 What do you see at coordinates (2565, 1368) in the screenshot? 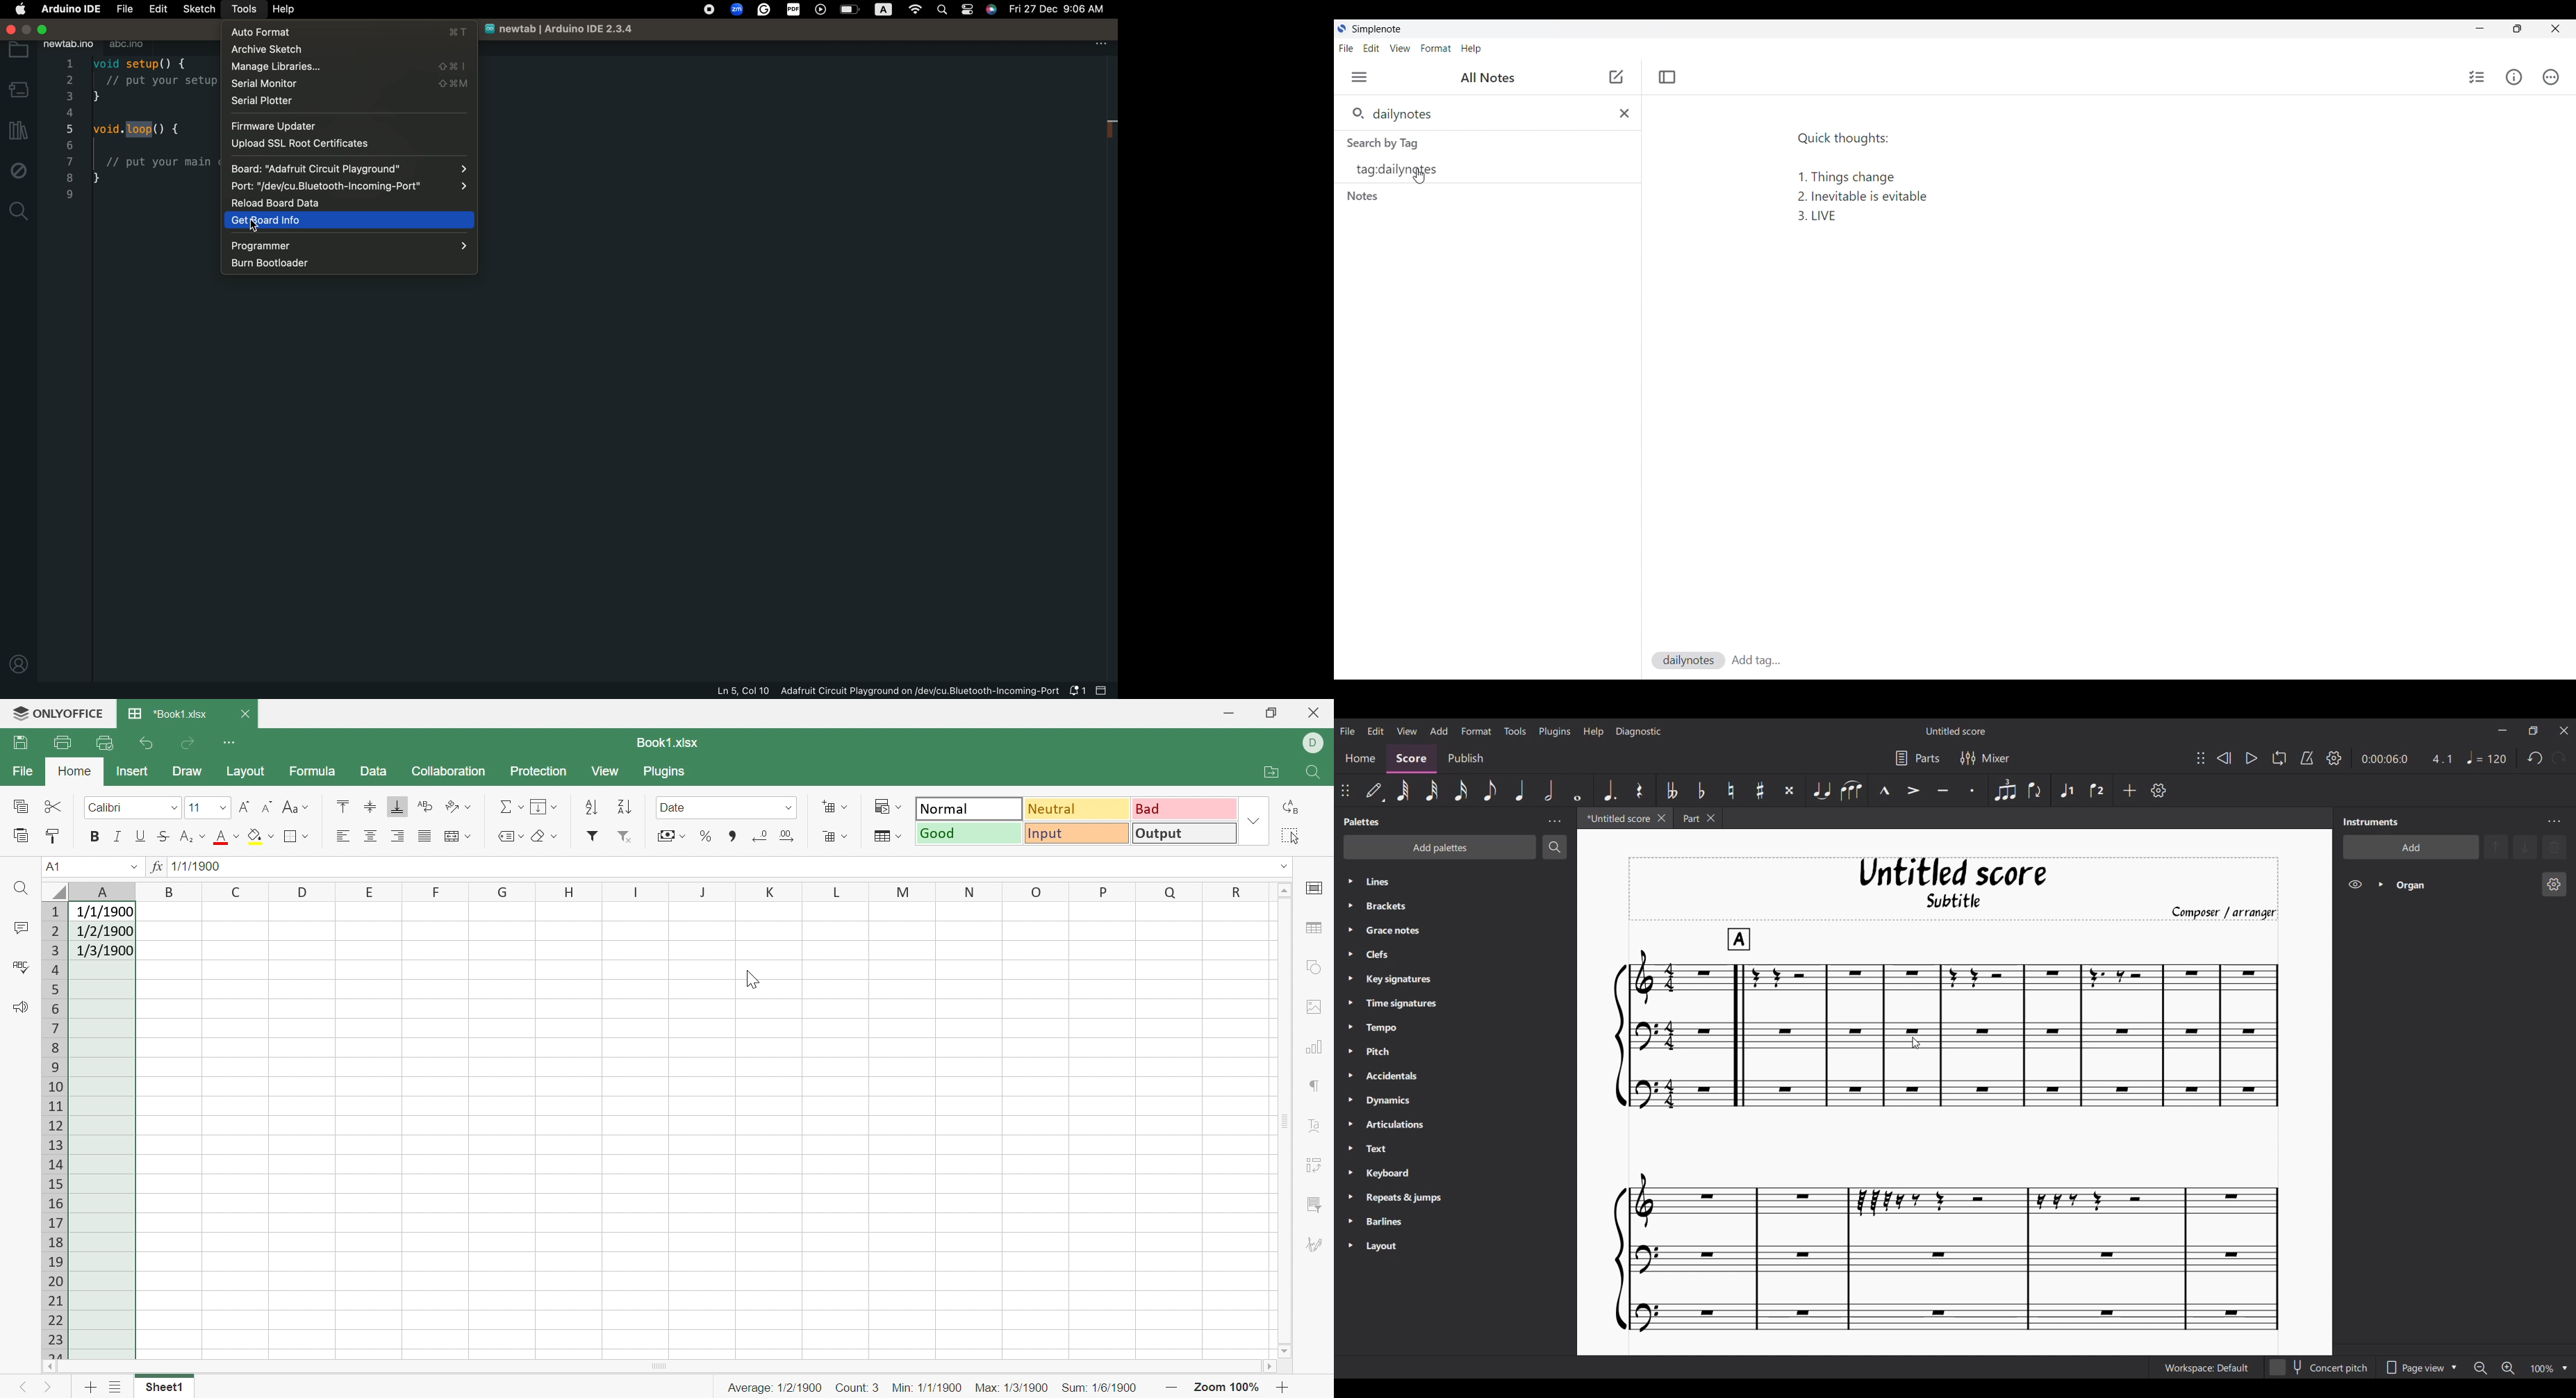
I see `Zoom options` at bounding box center [2565, 1368].